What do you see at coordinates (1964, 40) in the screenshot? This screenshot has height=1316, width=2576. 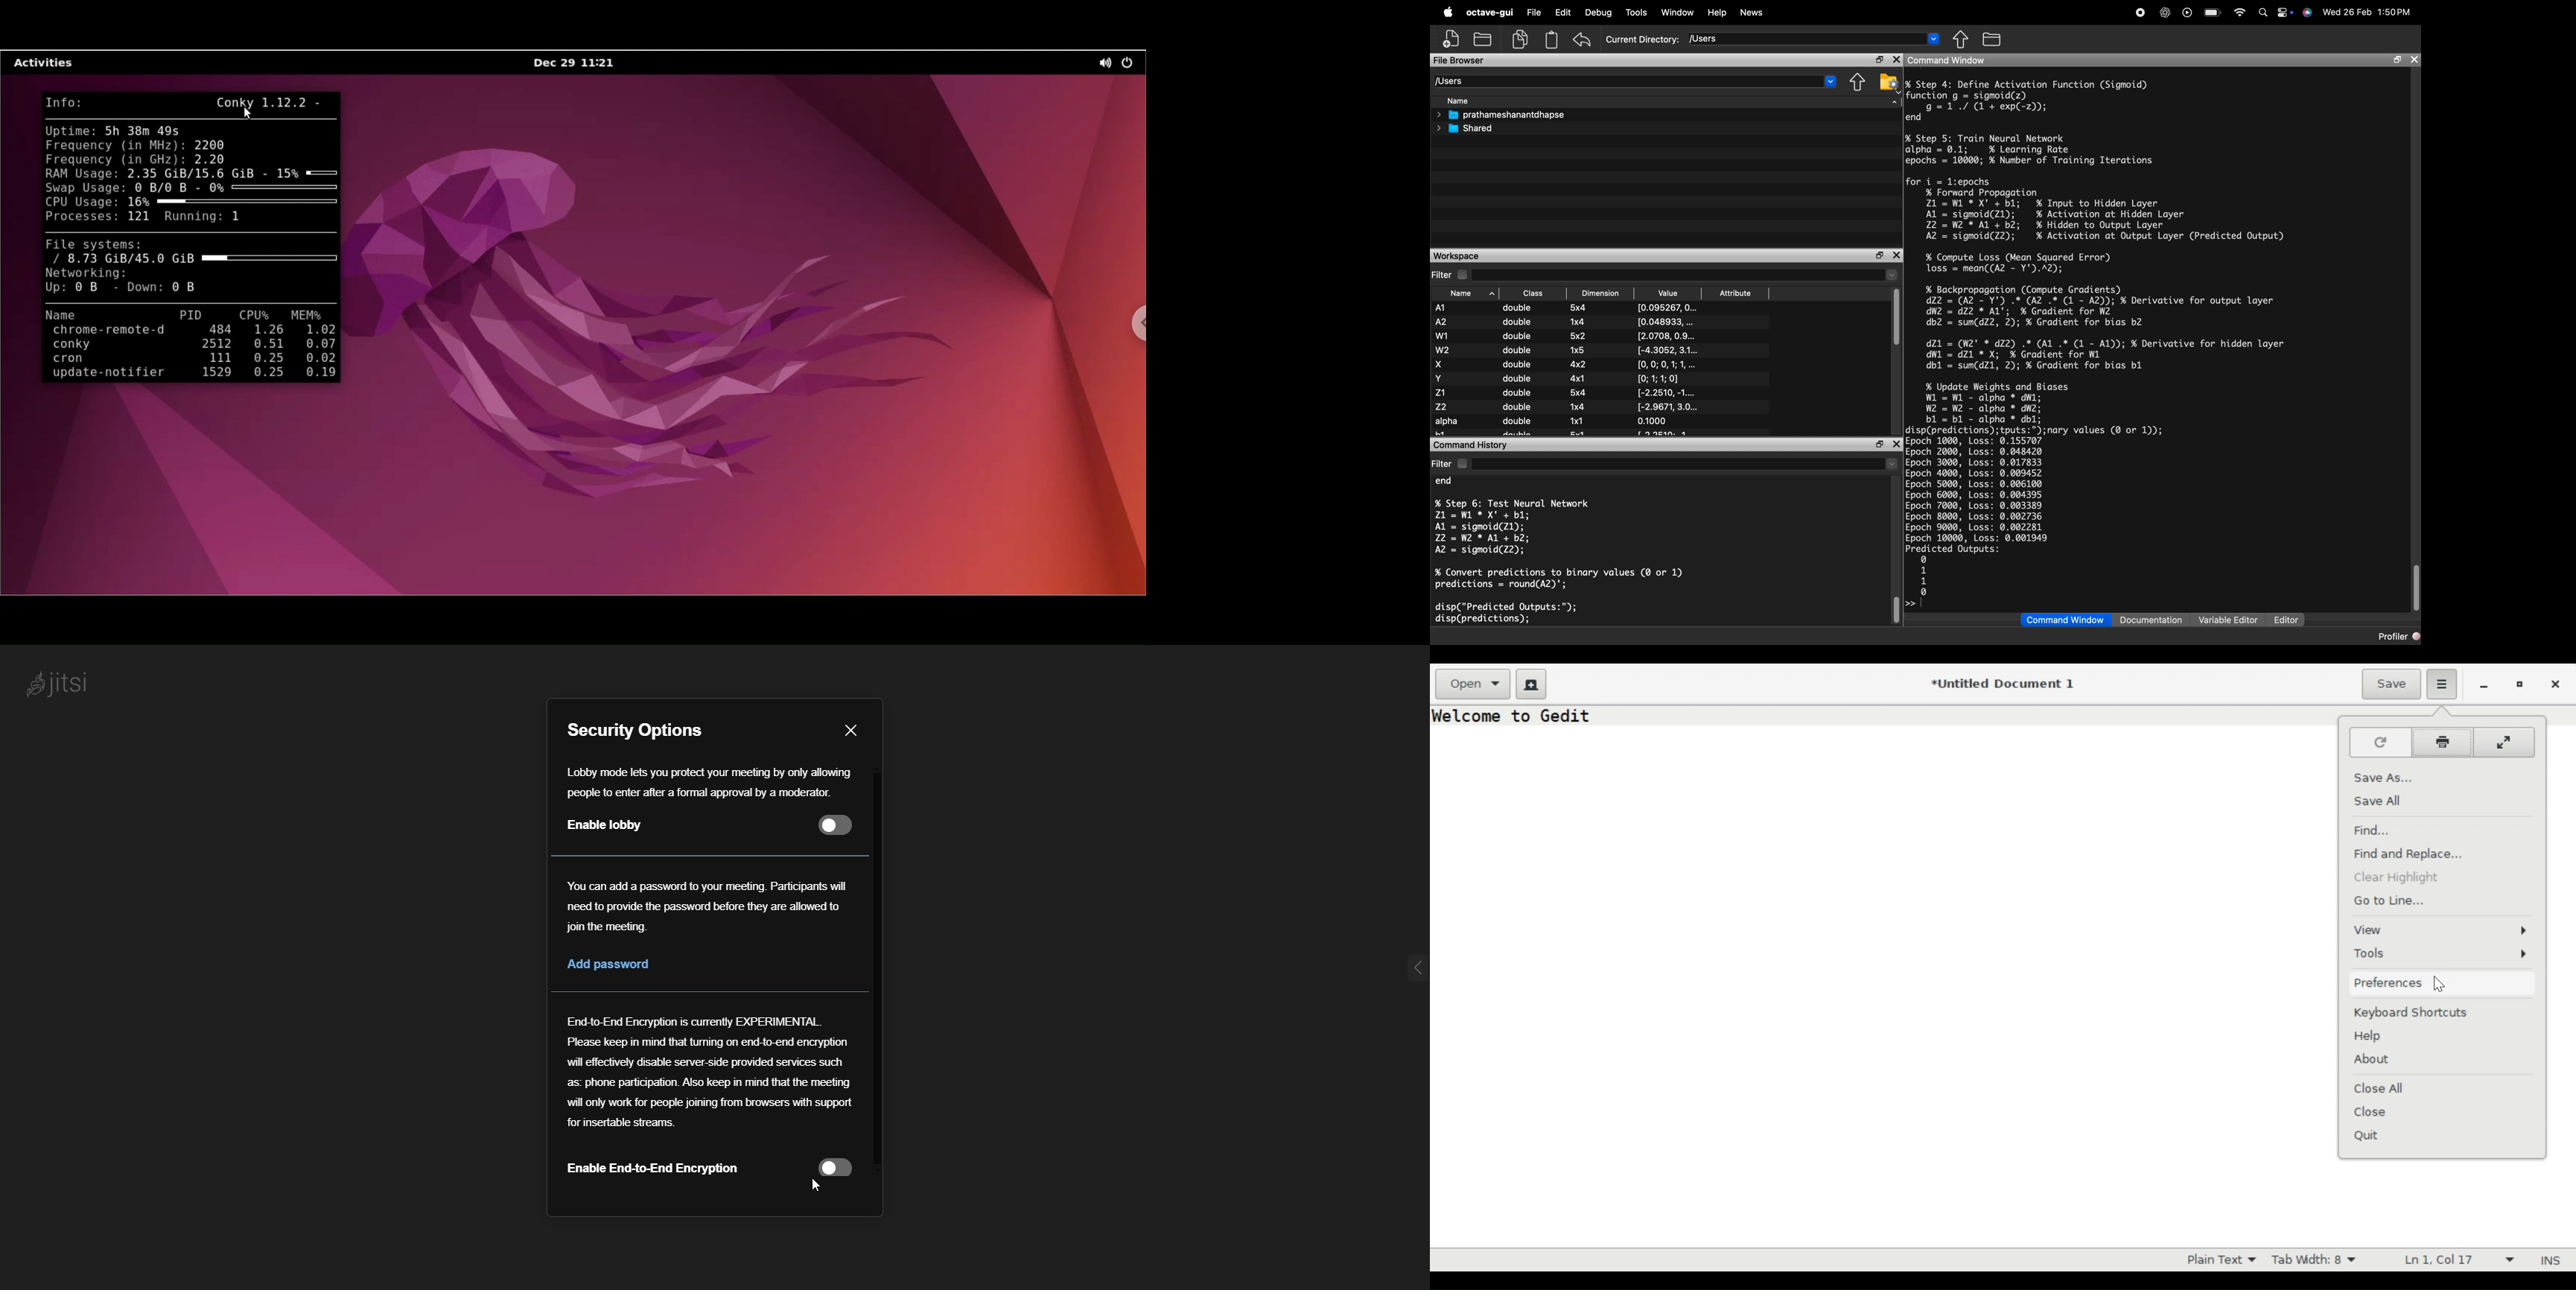 I see `one directory up` at bounding box center [1964, 40].